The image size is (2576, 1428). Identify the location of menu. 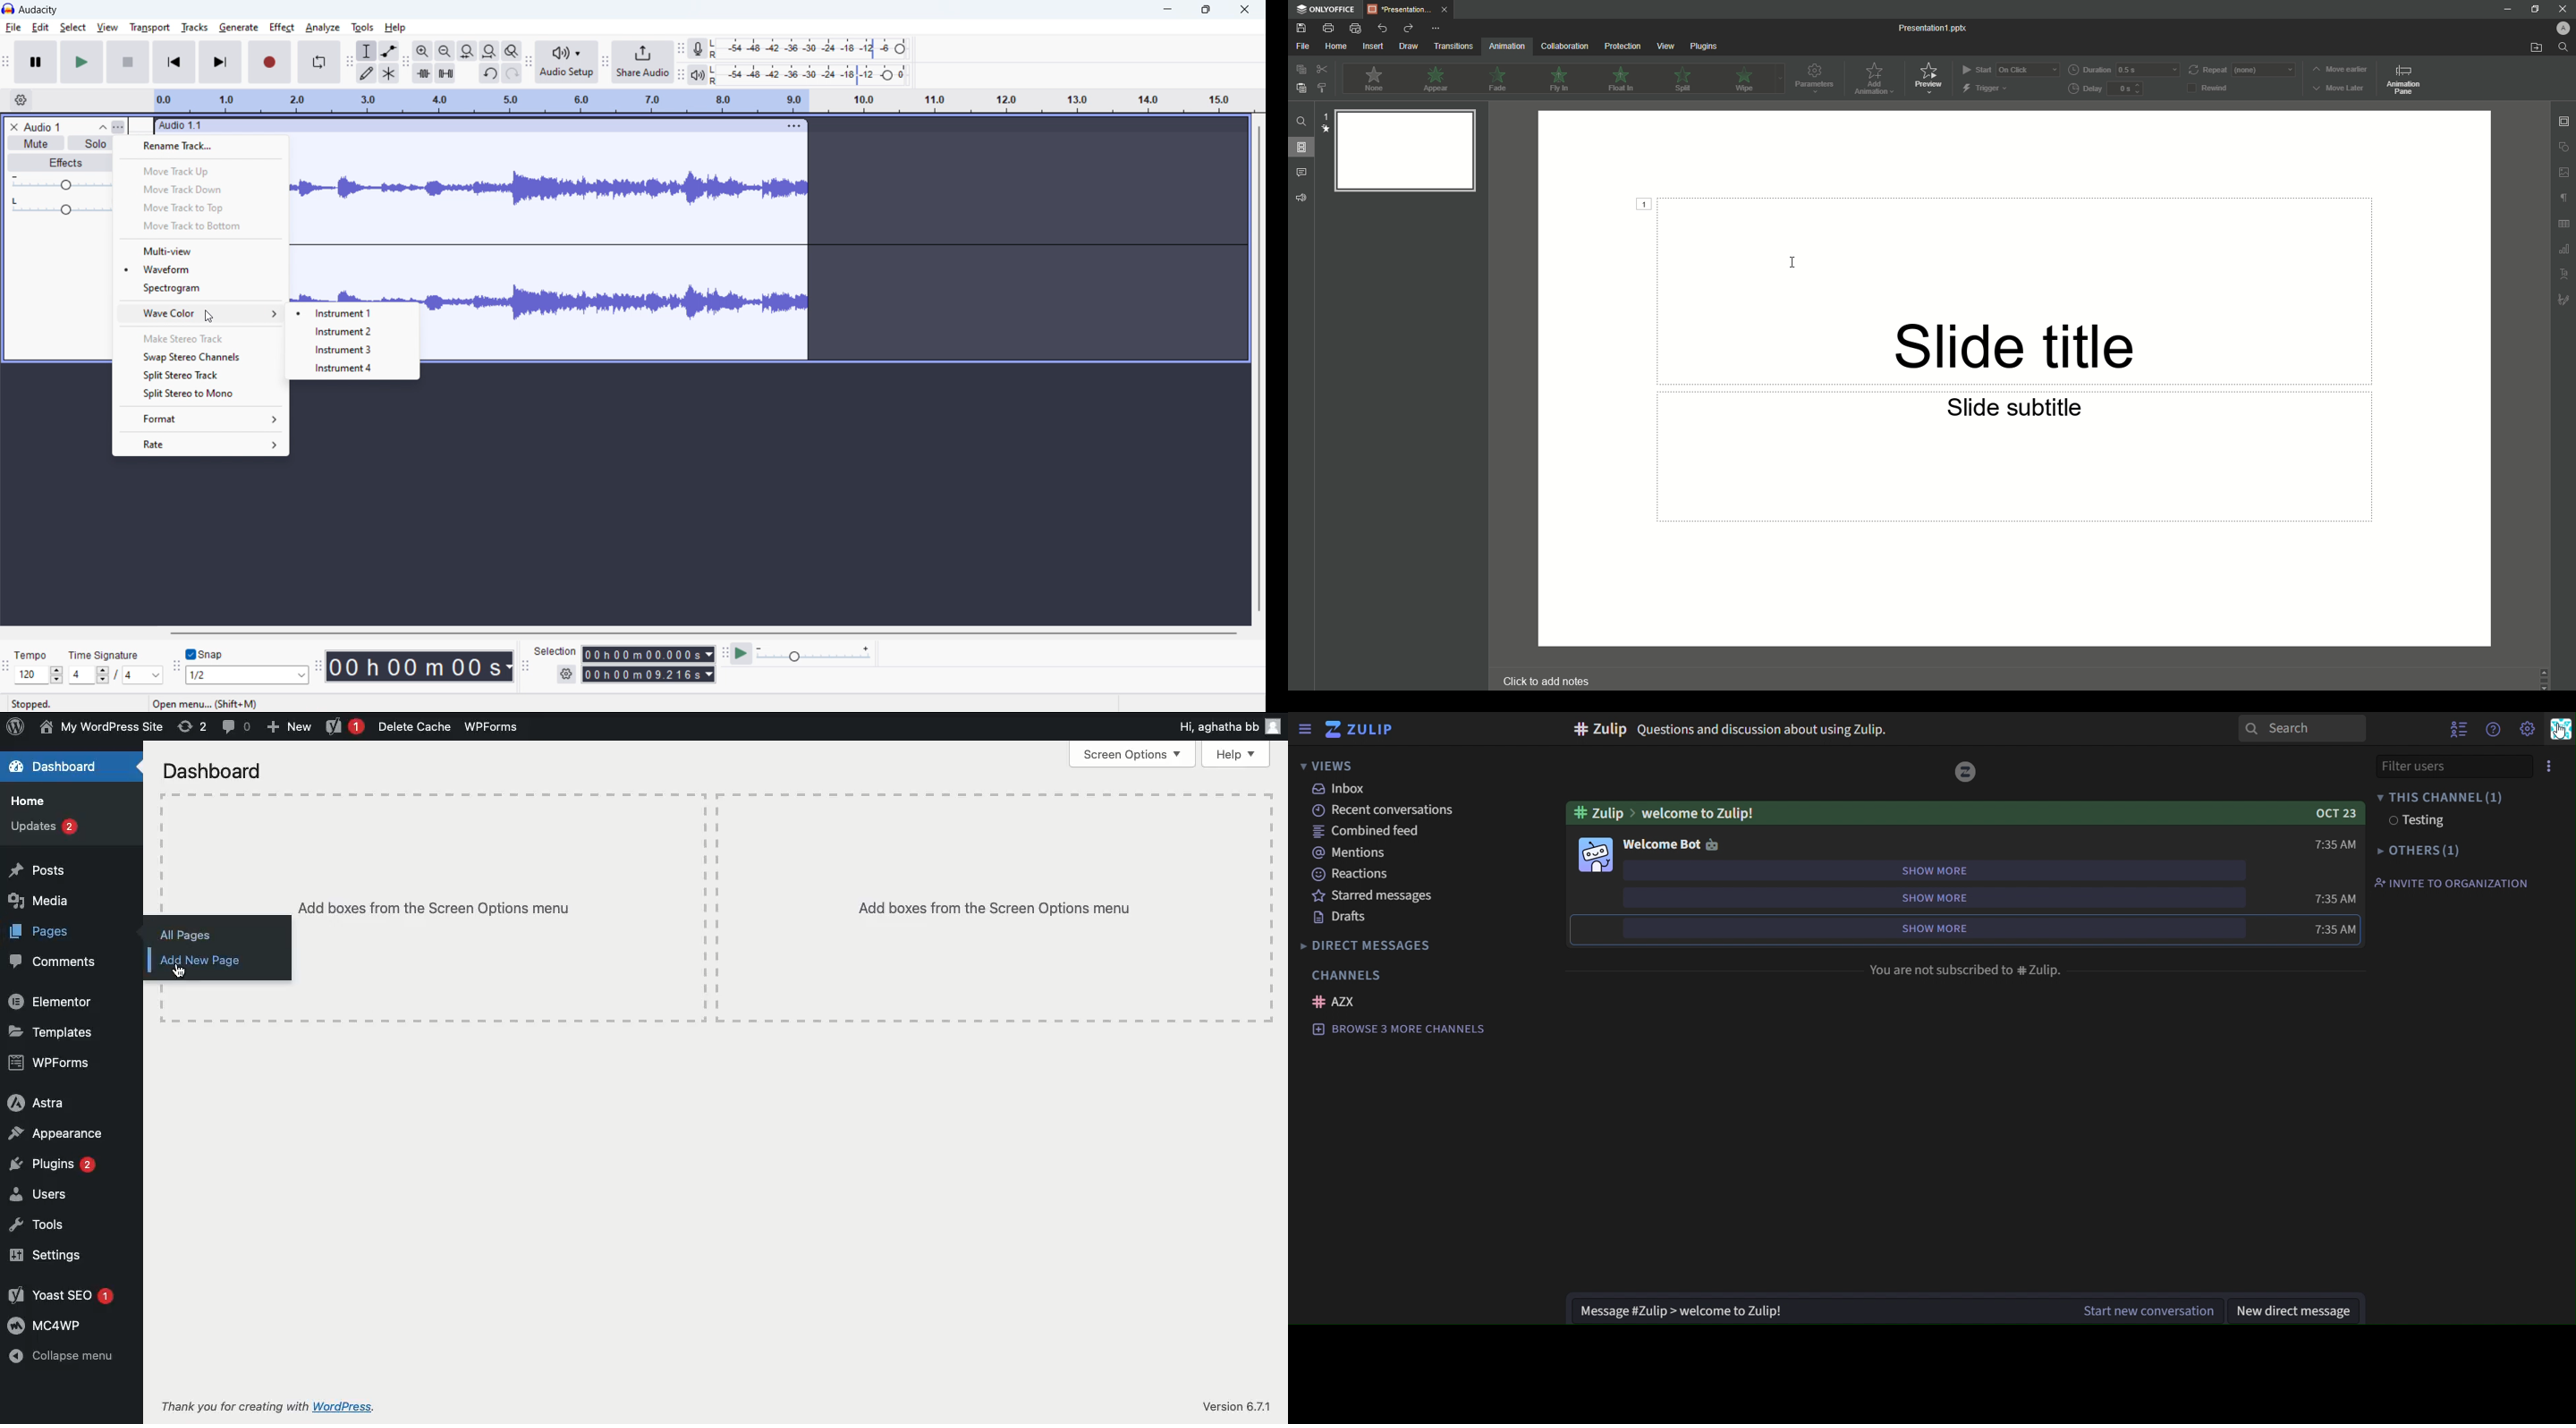
(2553, 768).